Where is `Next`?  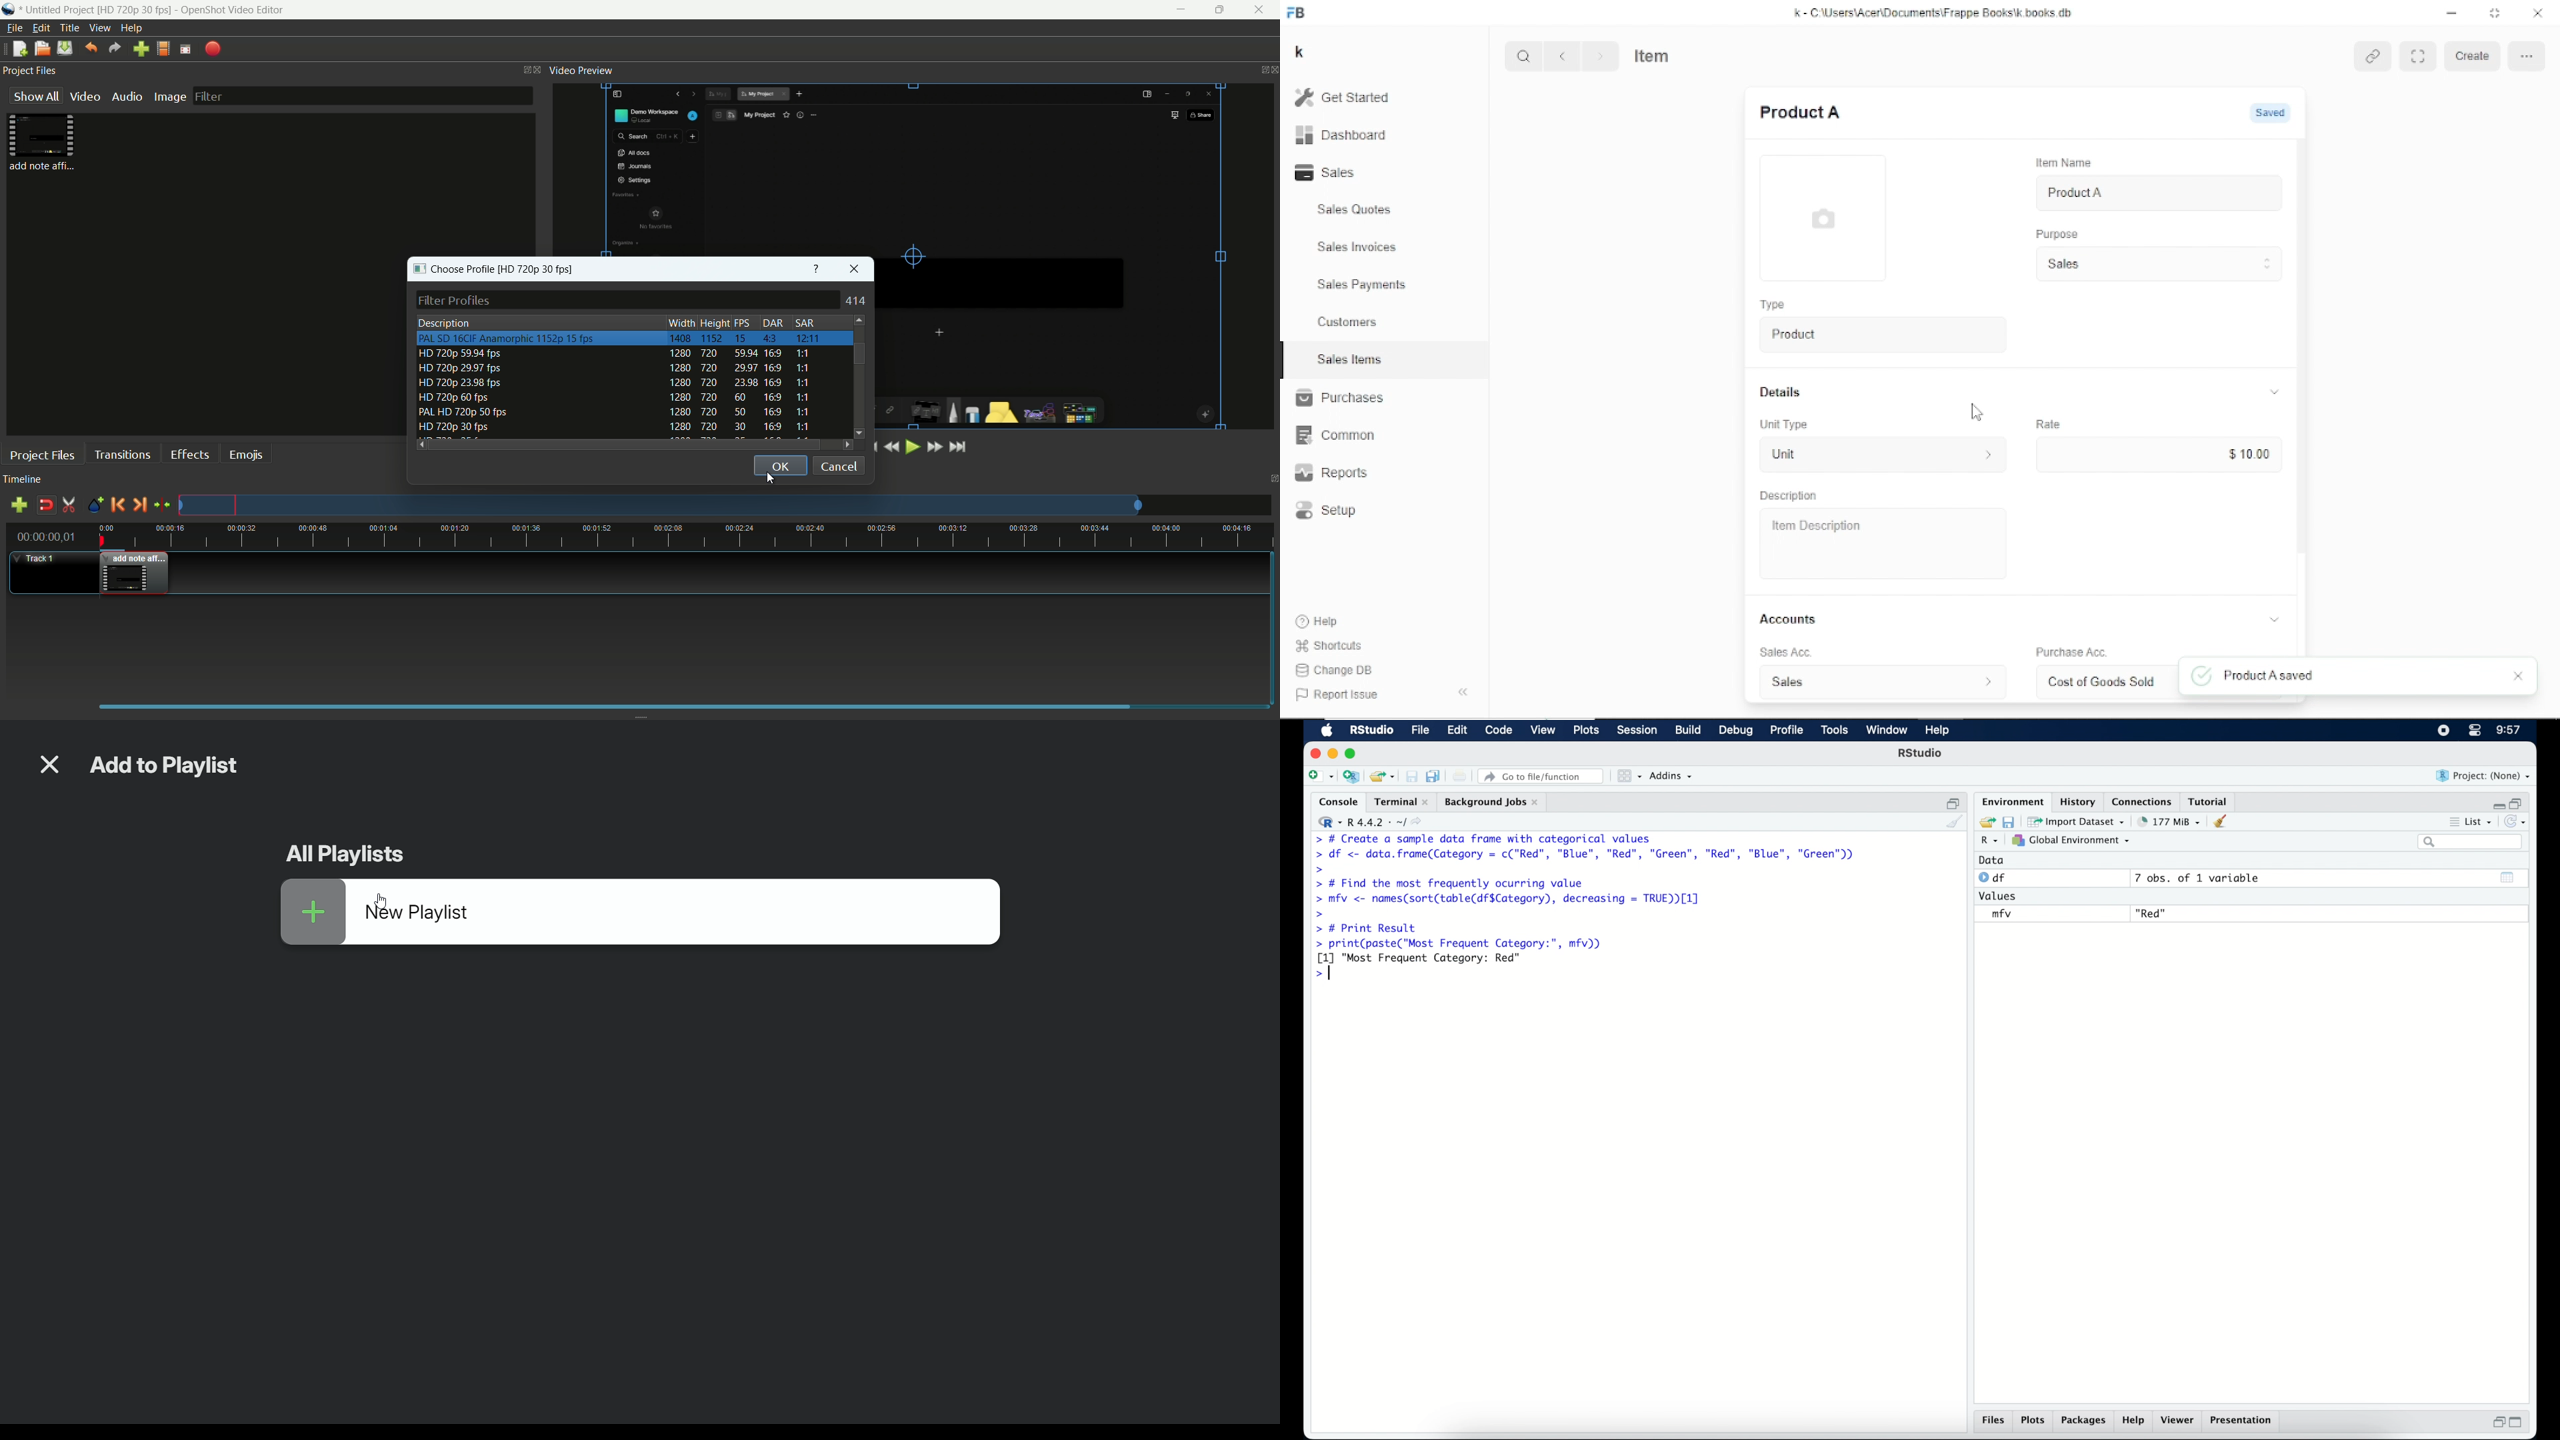 Next is located at coordinates (1599, 56).